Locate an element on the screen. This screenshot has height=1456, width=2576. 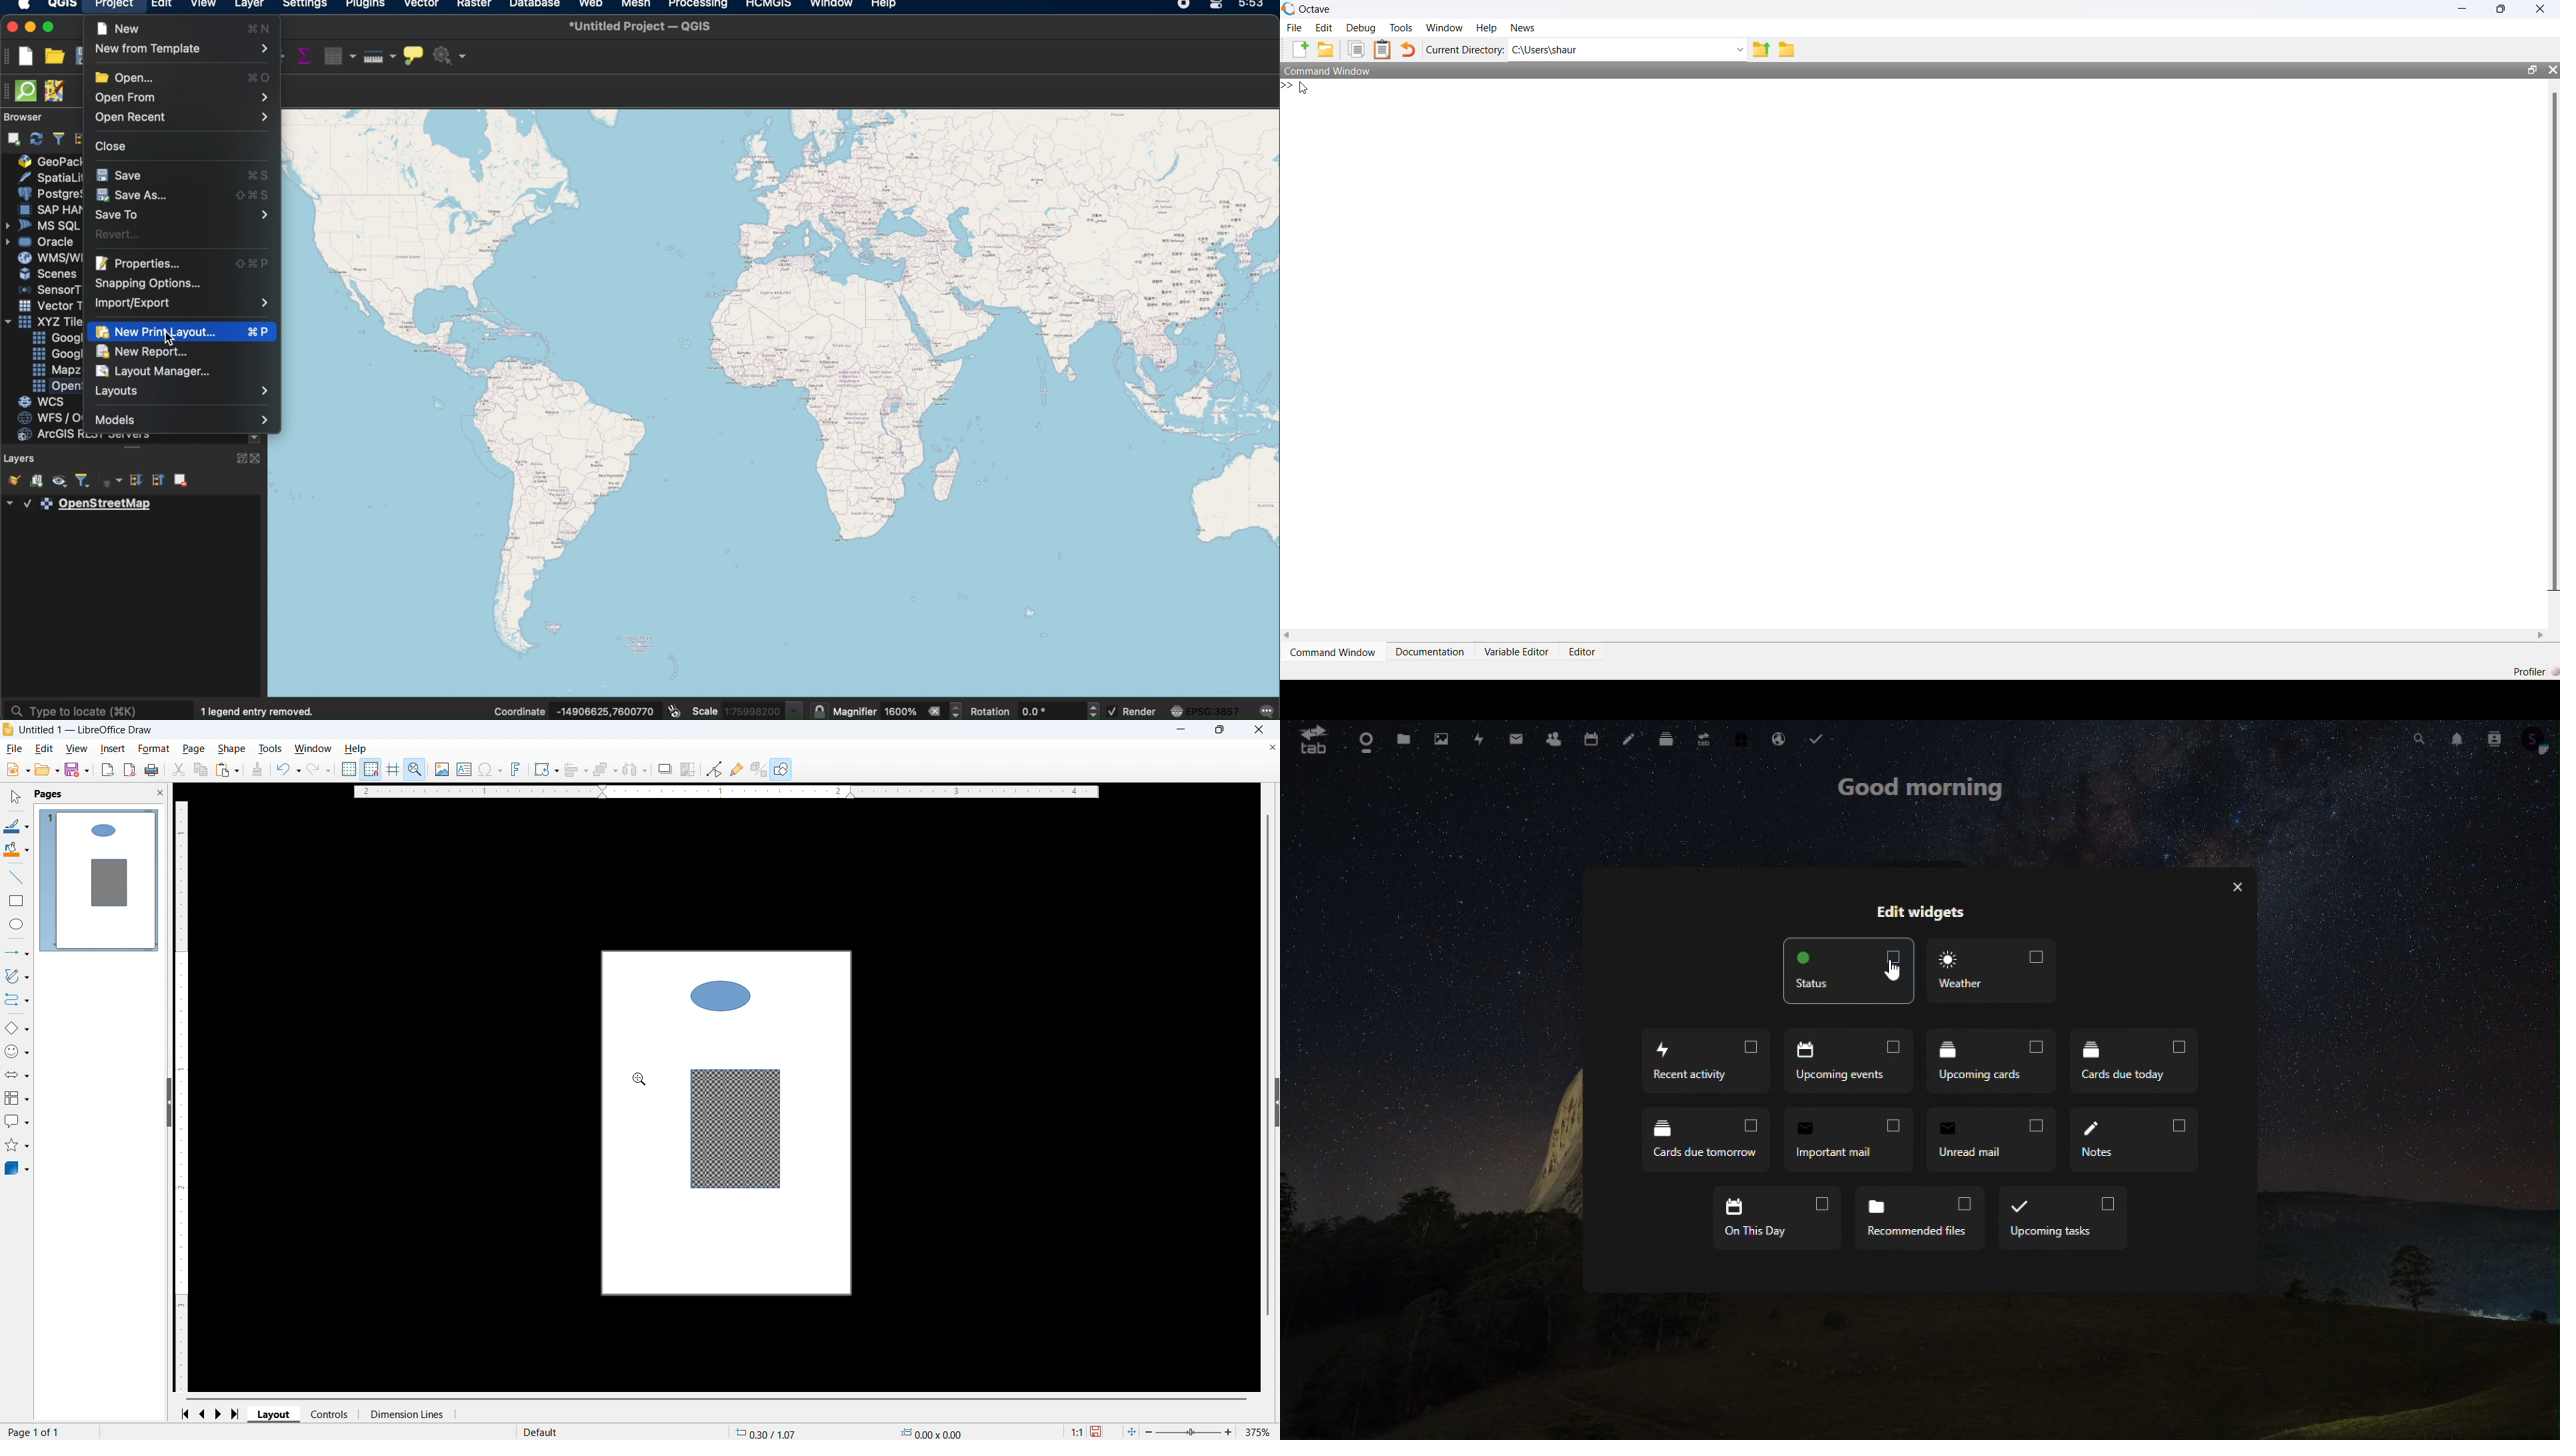
Print  is located at coordinates (152, 769).